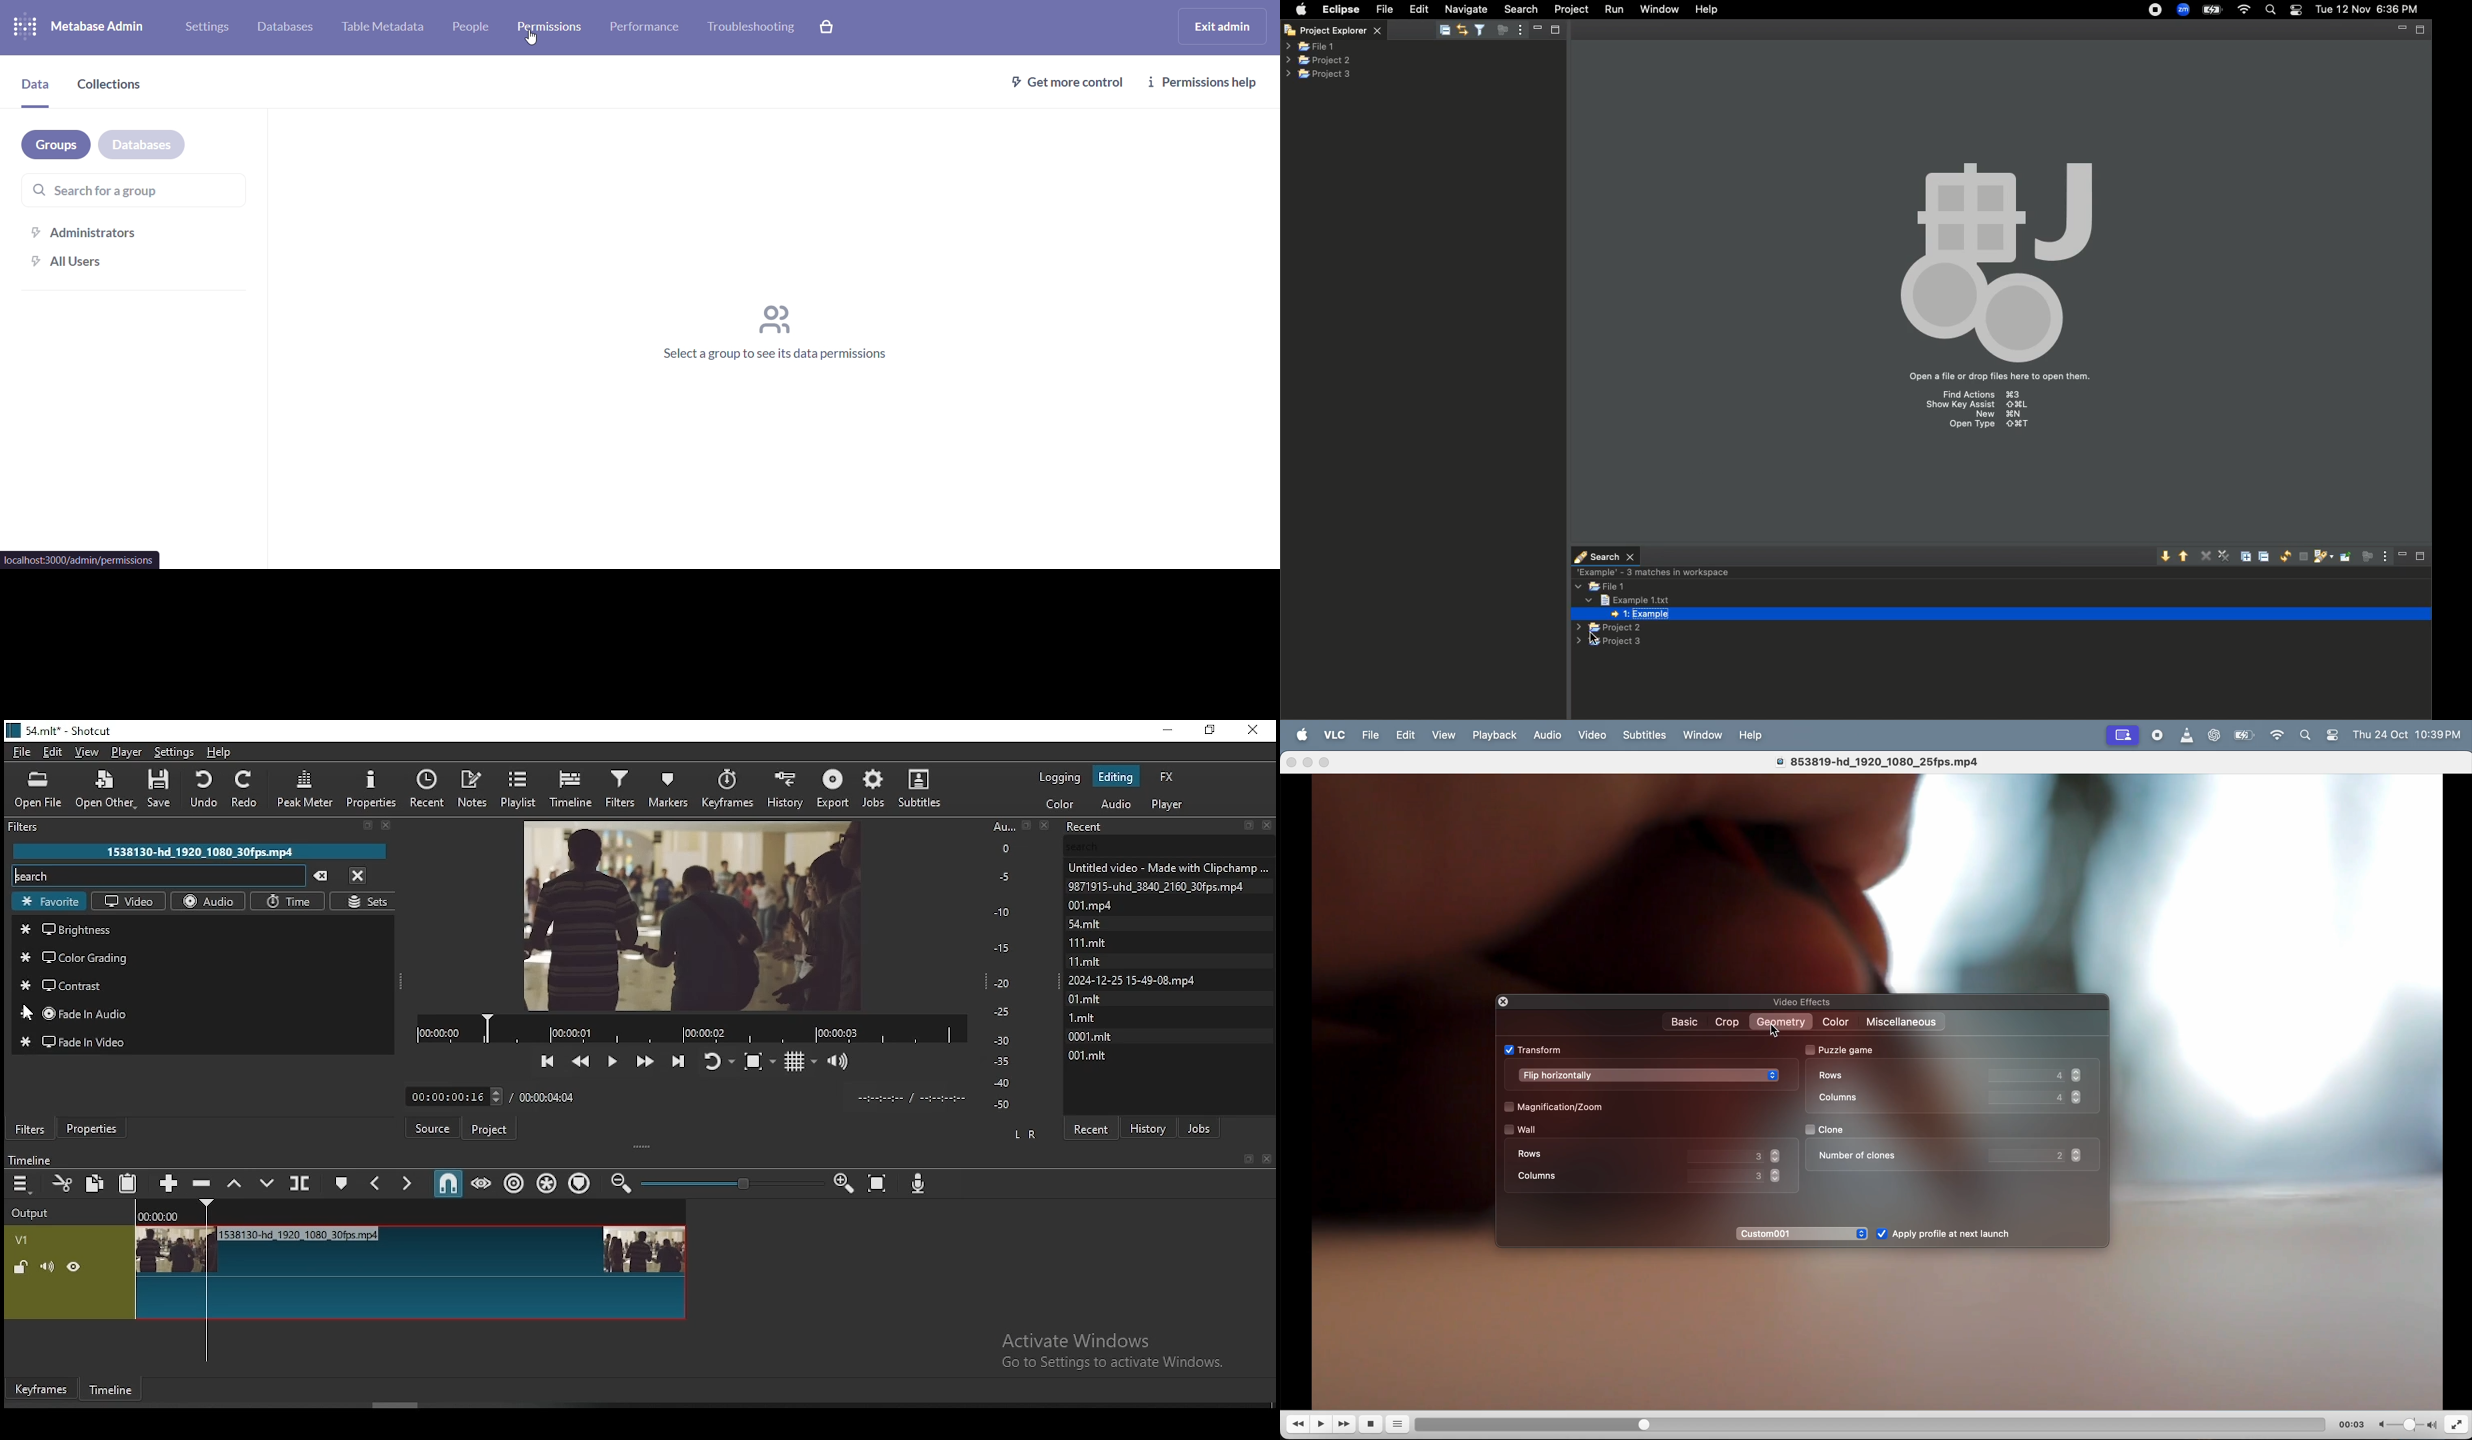 Image resolution: width=2492 pixels, height=1456 pixels. Describe the element at coordinates (2321, 735) in the screenshot. I see `apple widgets` at that location.